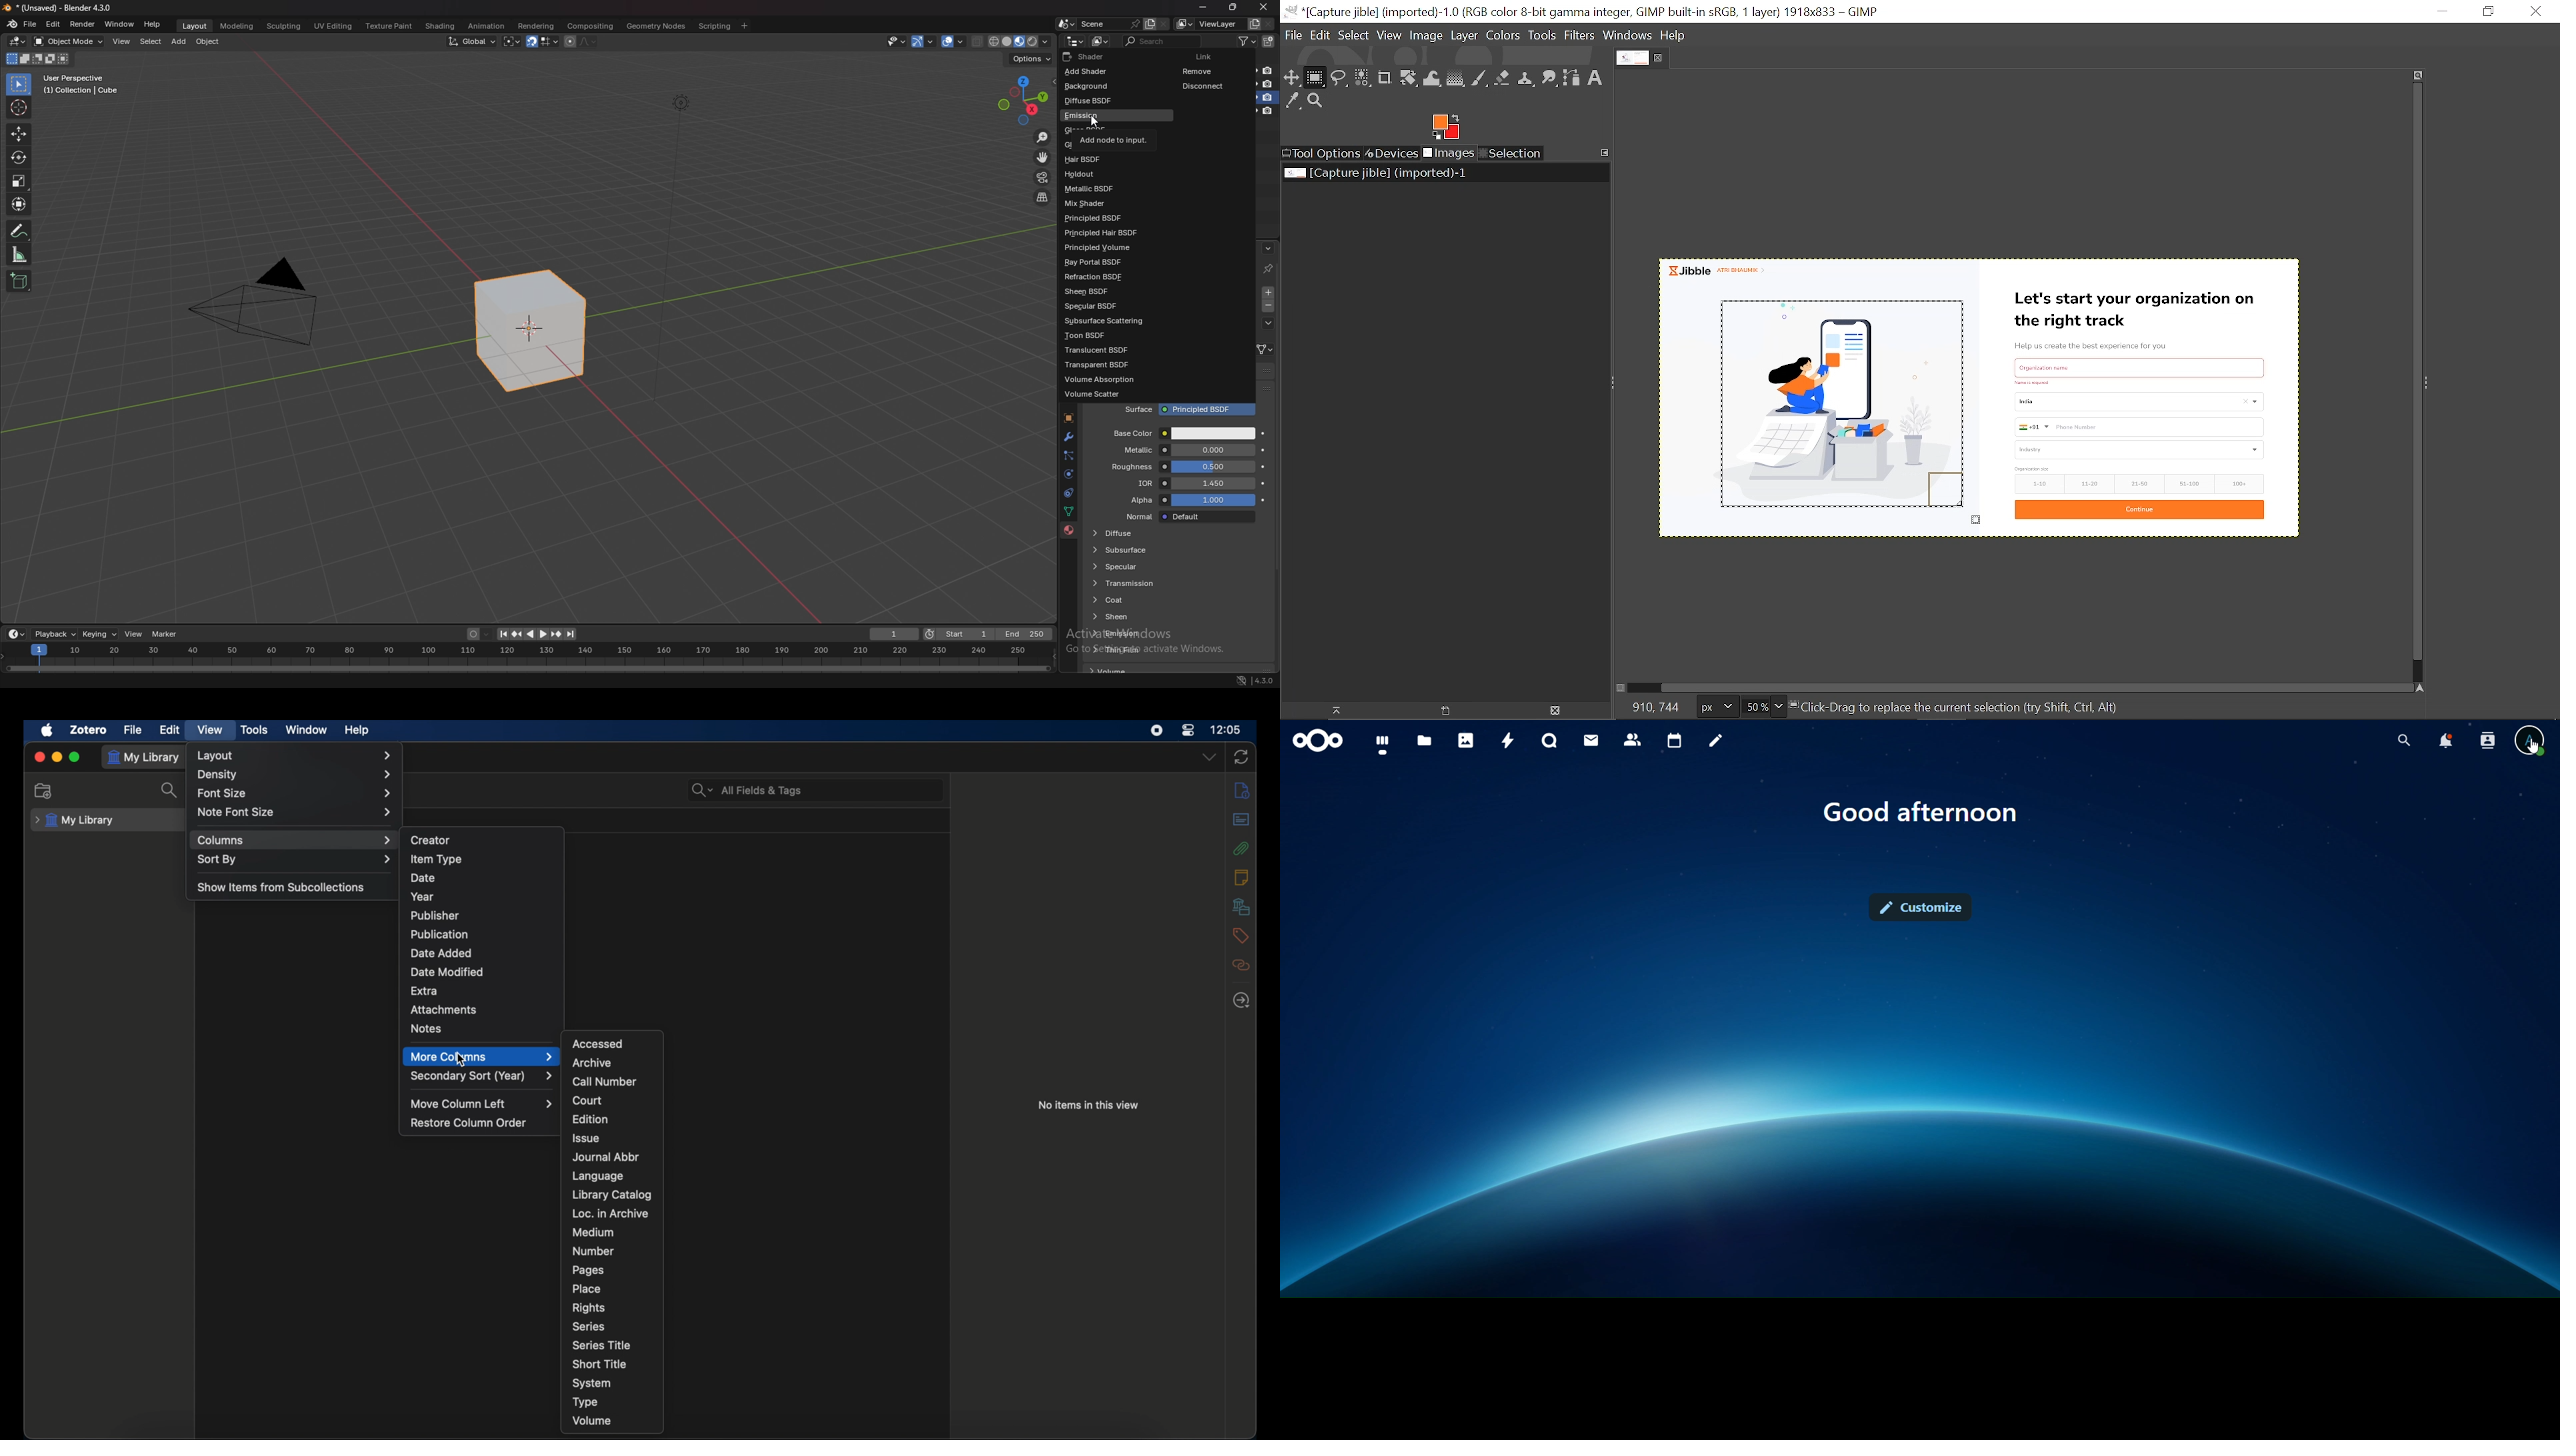  Describe the element at coordinates (1101, 41) in the screenshot. I see `display mode` at that location.